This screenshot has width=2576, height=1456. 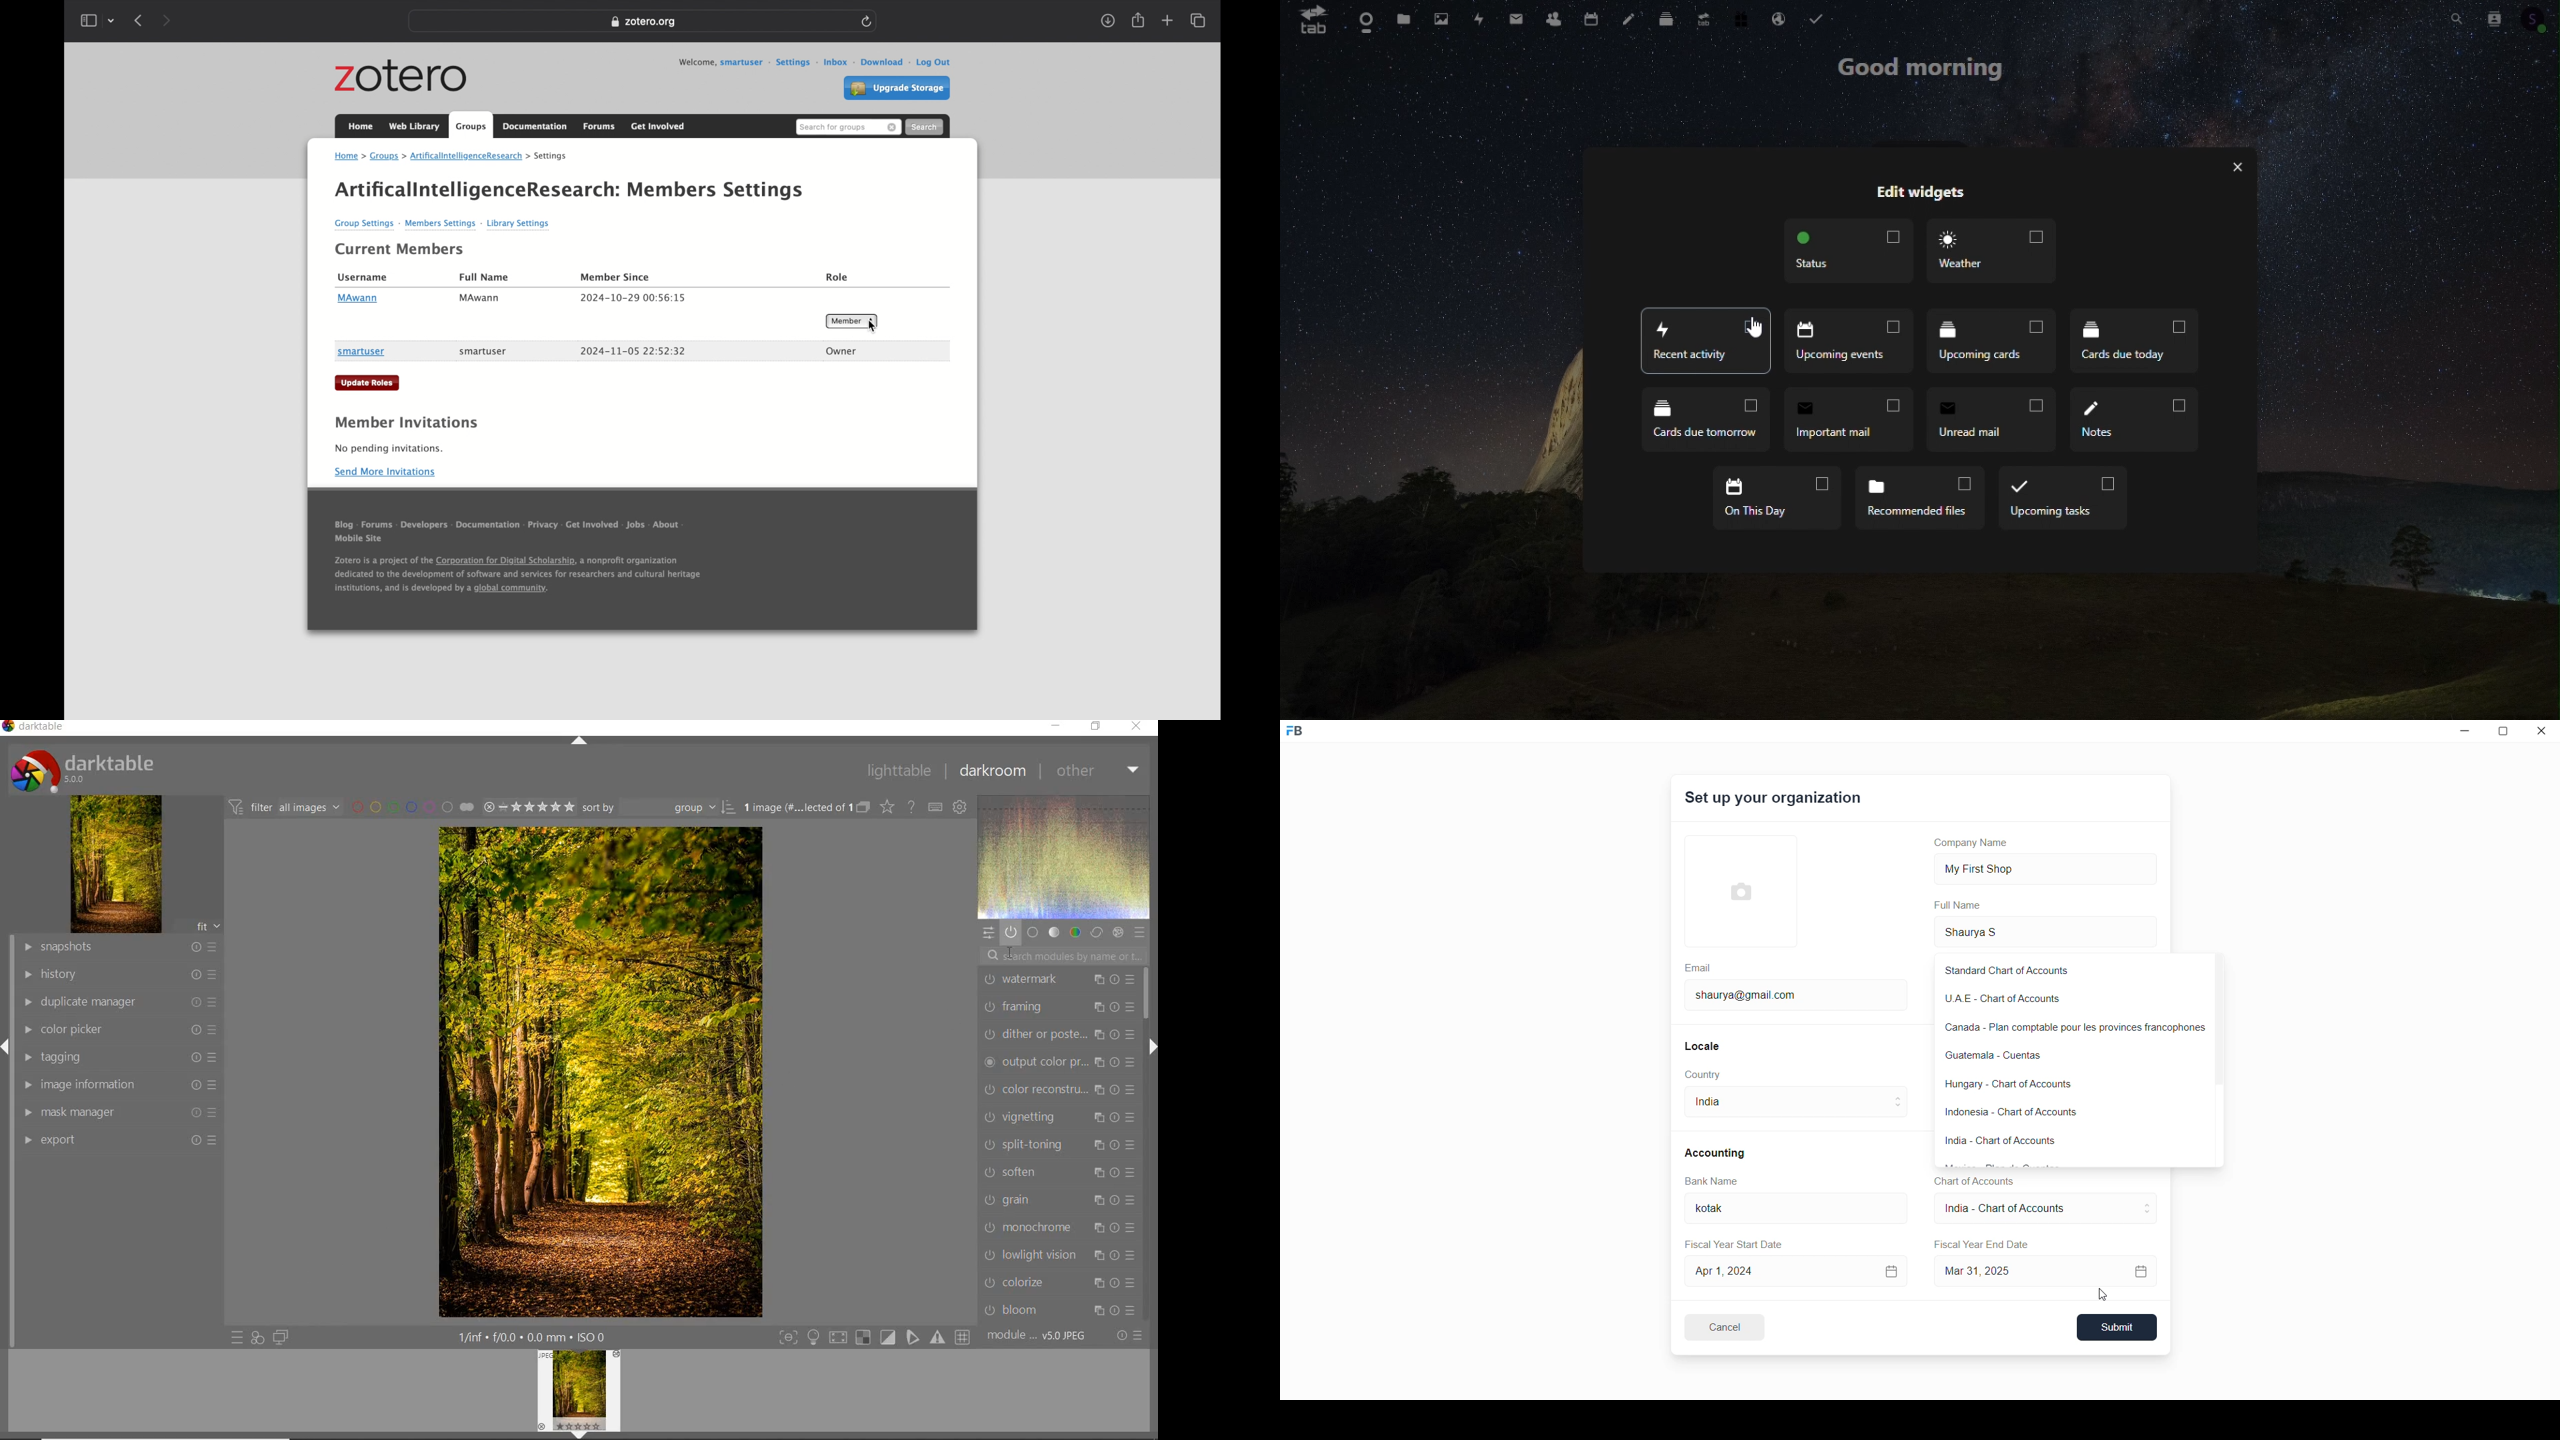 I want to click on library settings, so click(x=518, y=224).